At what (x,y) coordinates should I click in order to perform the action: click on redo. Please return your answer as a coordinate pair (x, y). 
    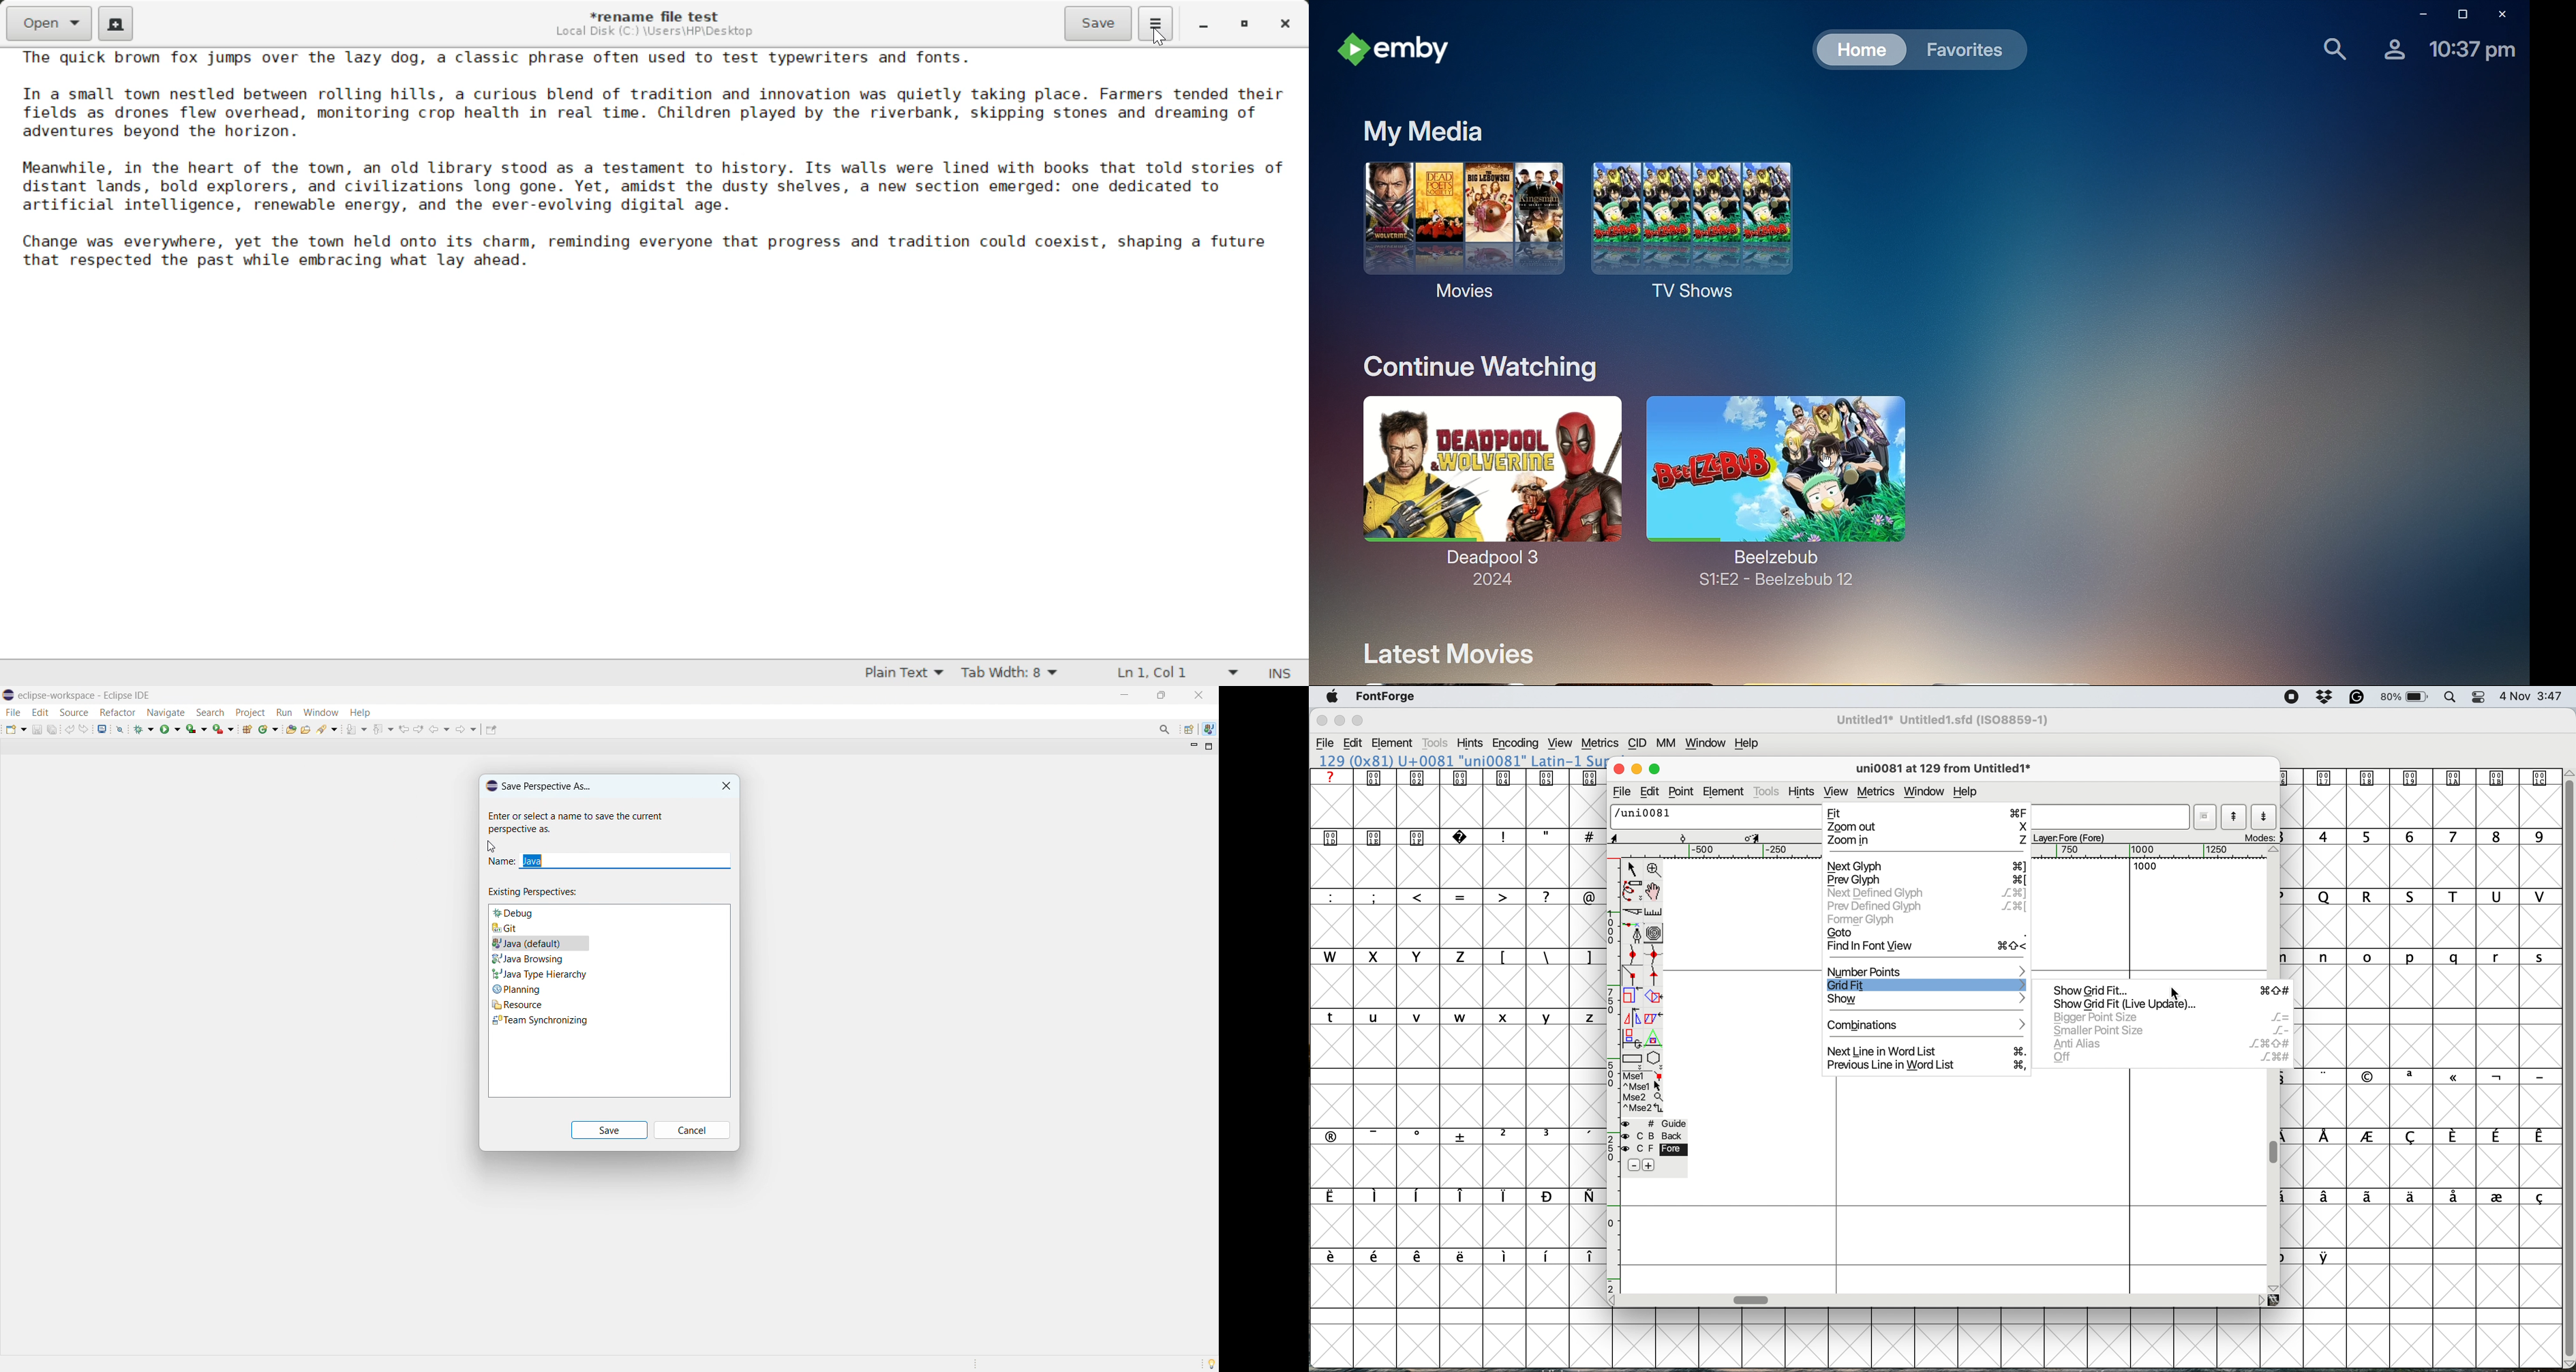
    Looking at the image, I should click on (85, 728).